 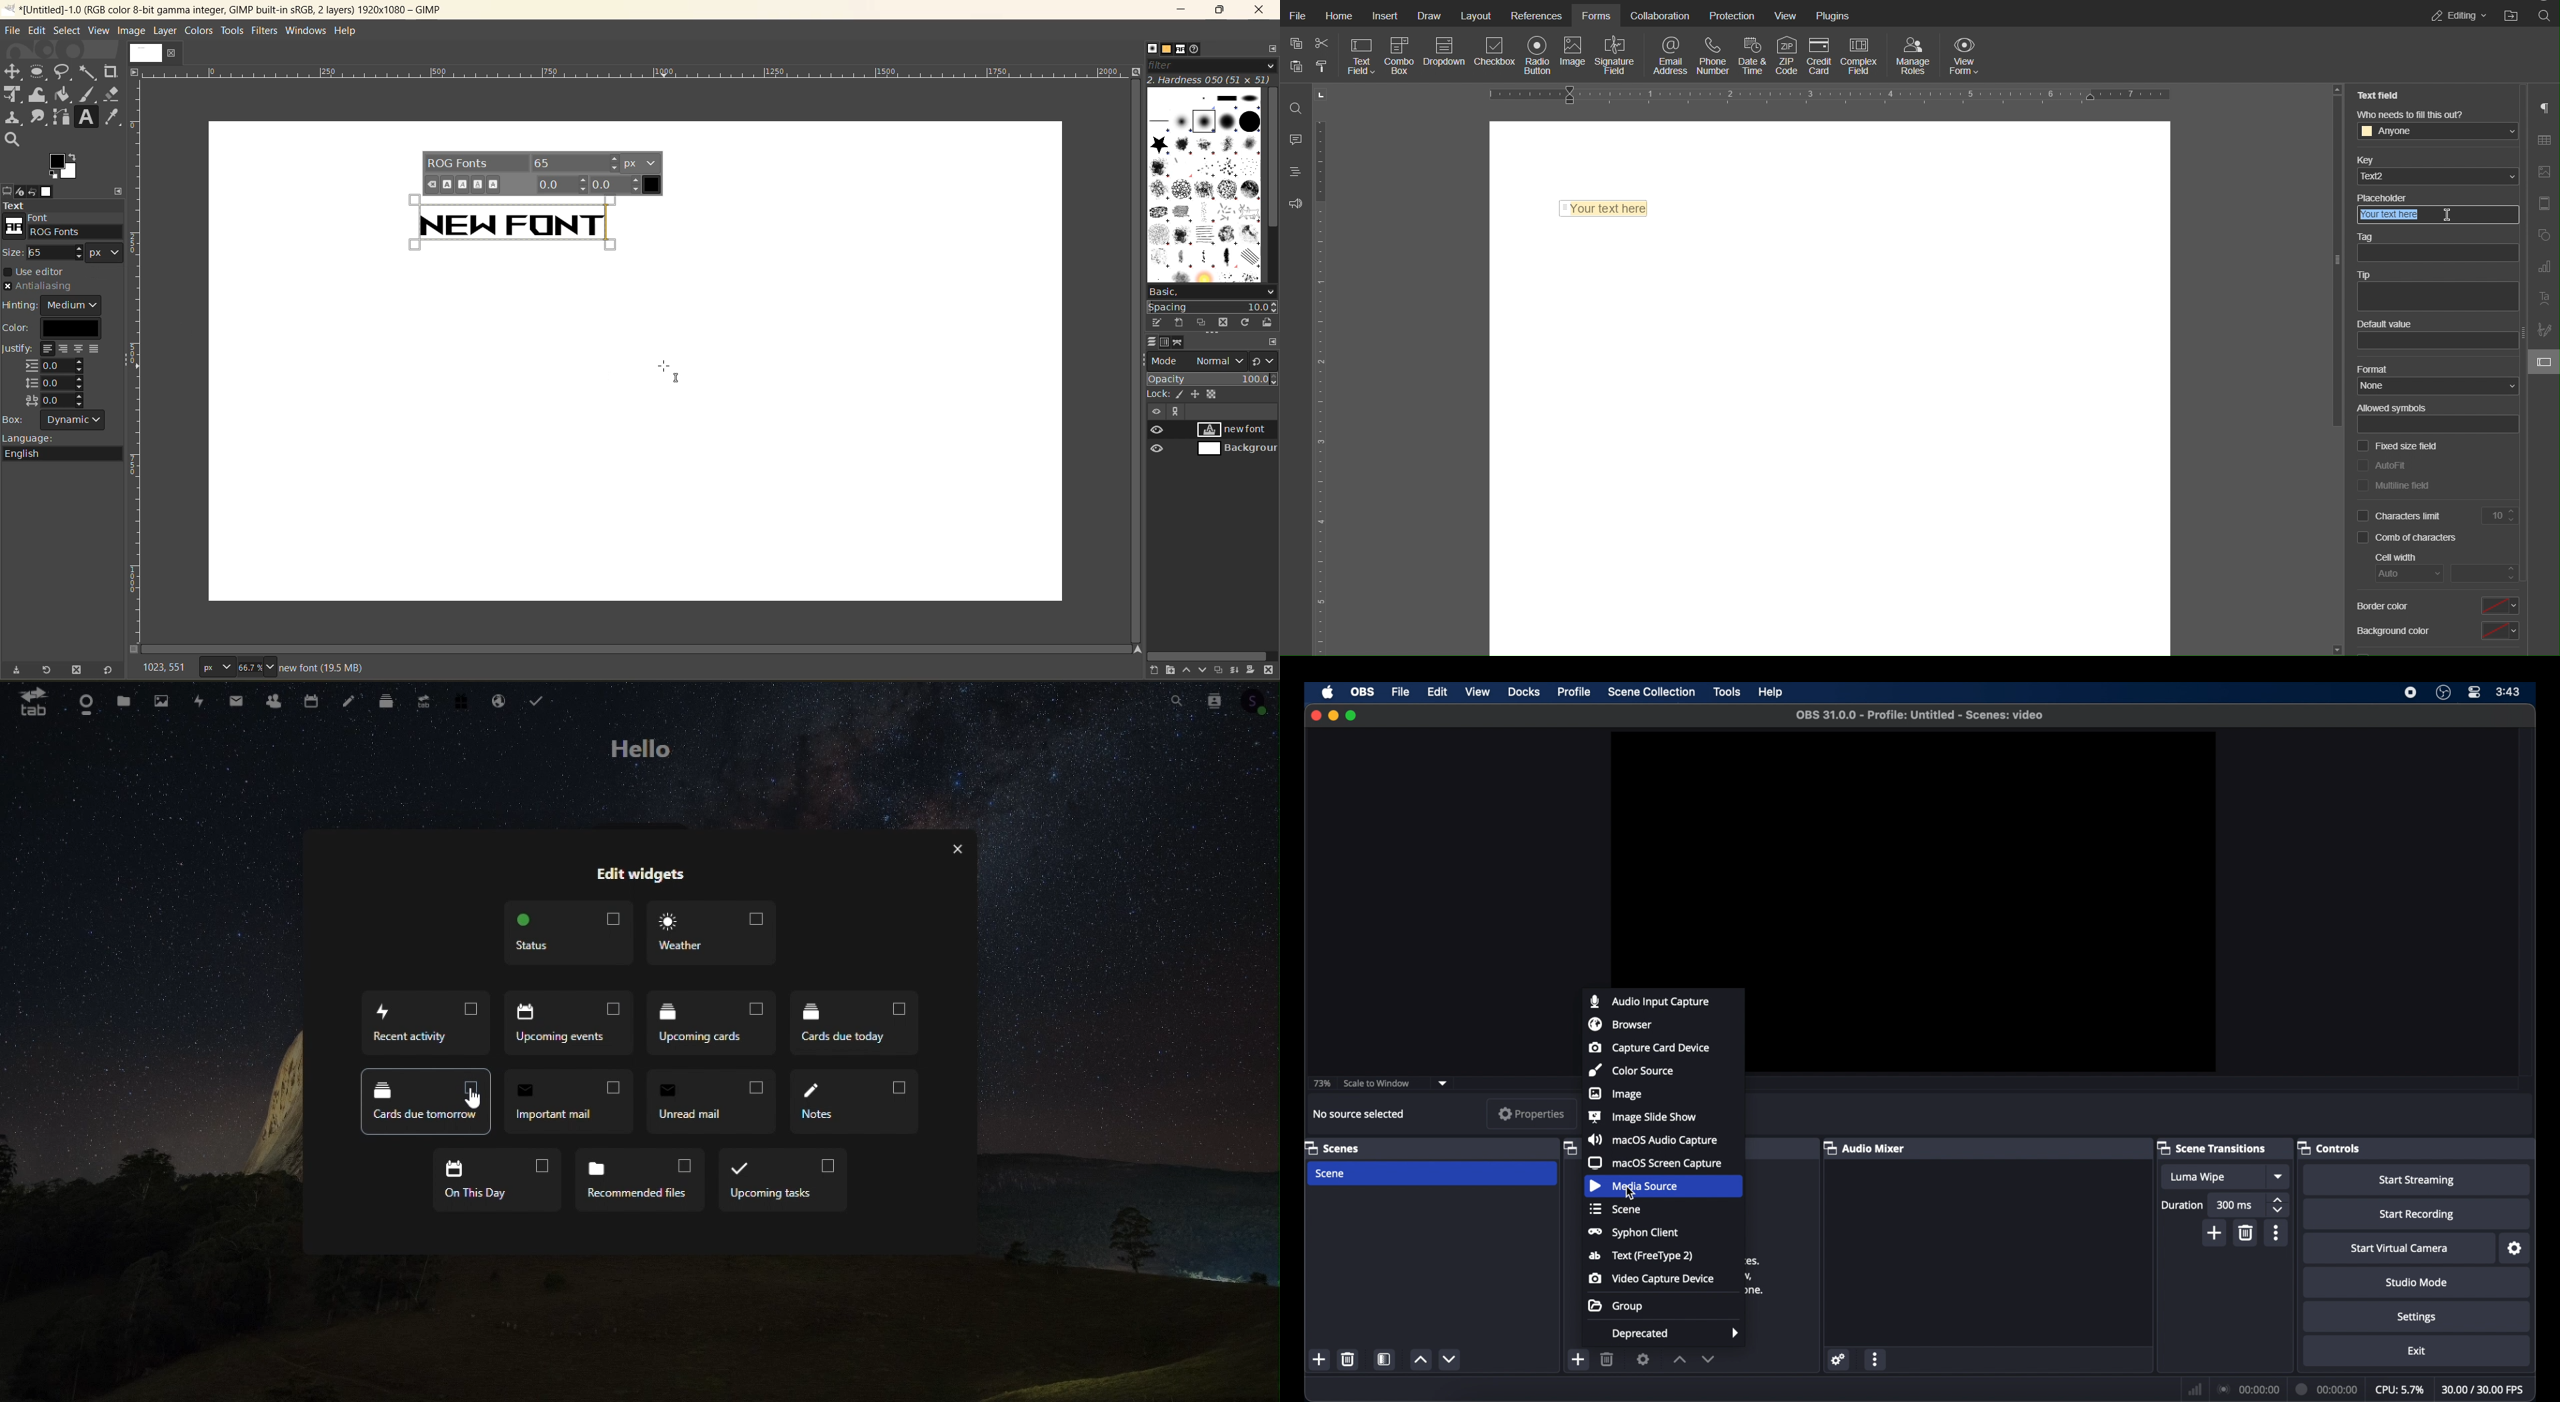 What do you see at coordinates (2399, 1249) in the screenshot?
I see `start virtual camera` at bounding box center [2399, 1249].